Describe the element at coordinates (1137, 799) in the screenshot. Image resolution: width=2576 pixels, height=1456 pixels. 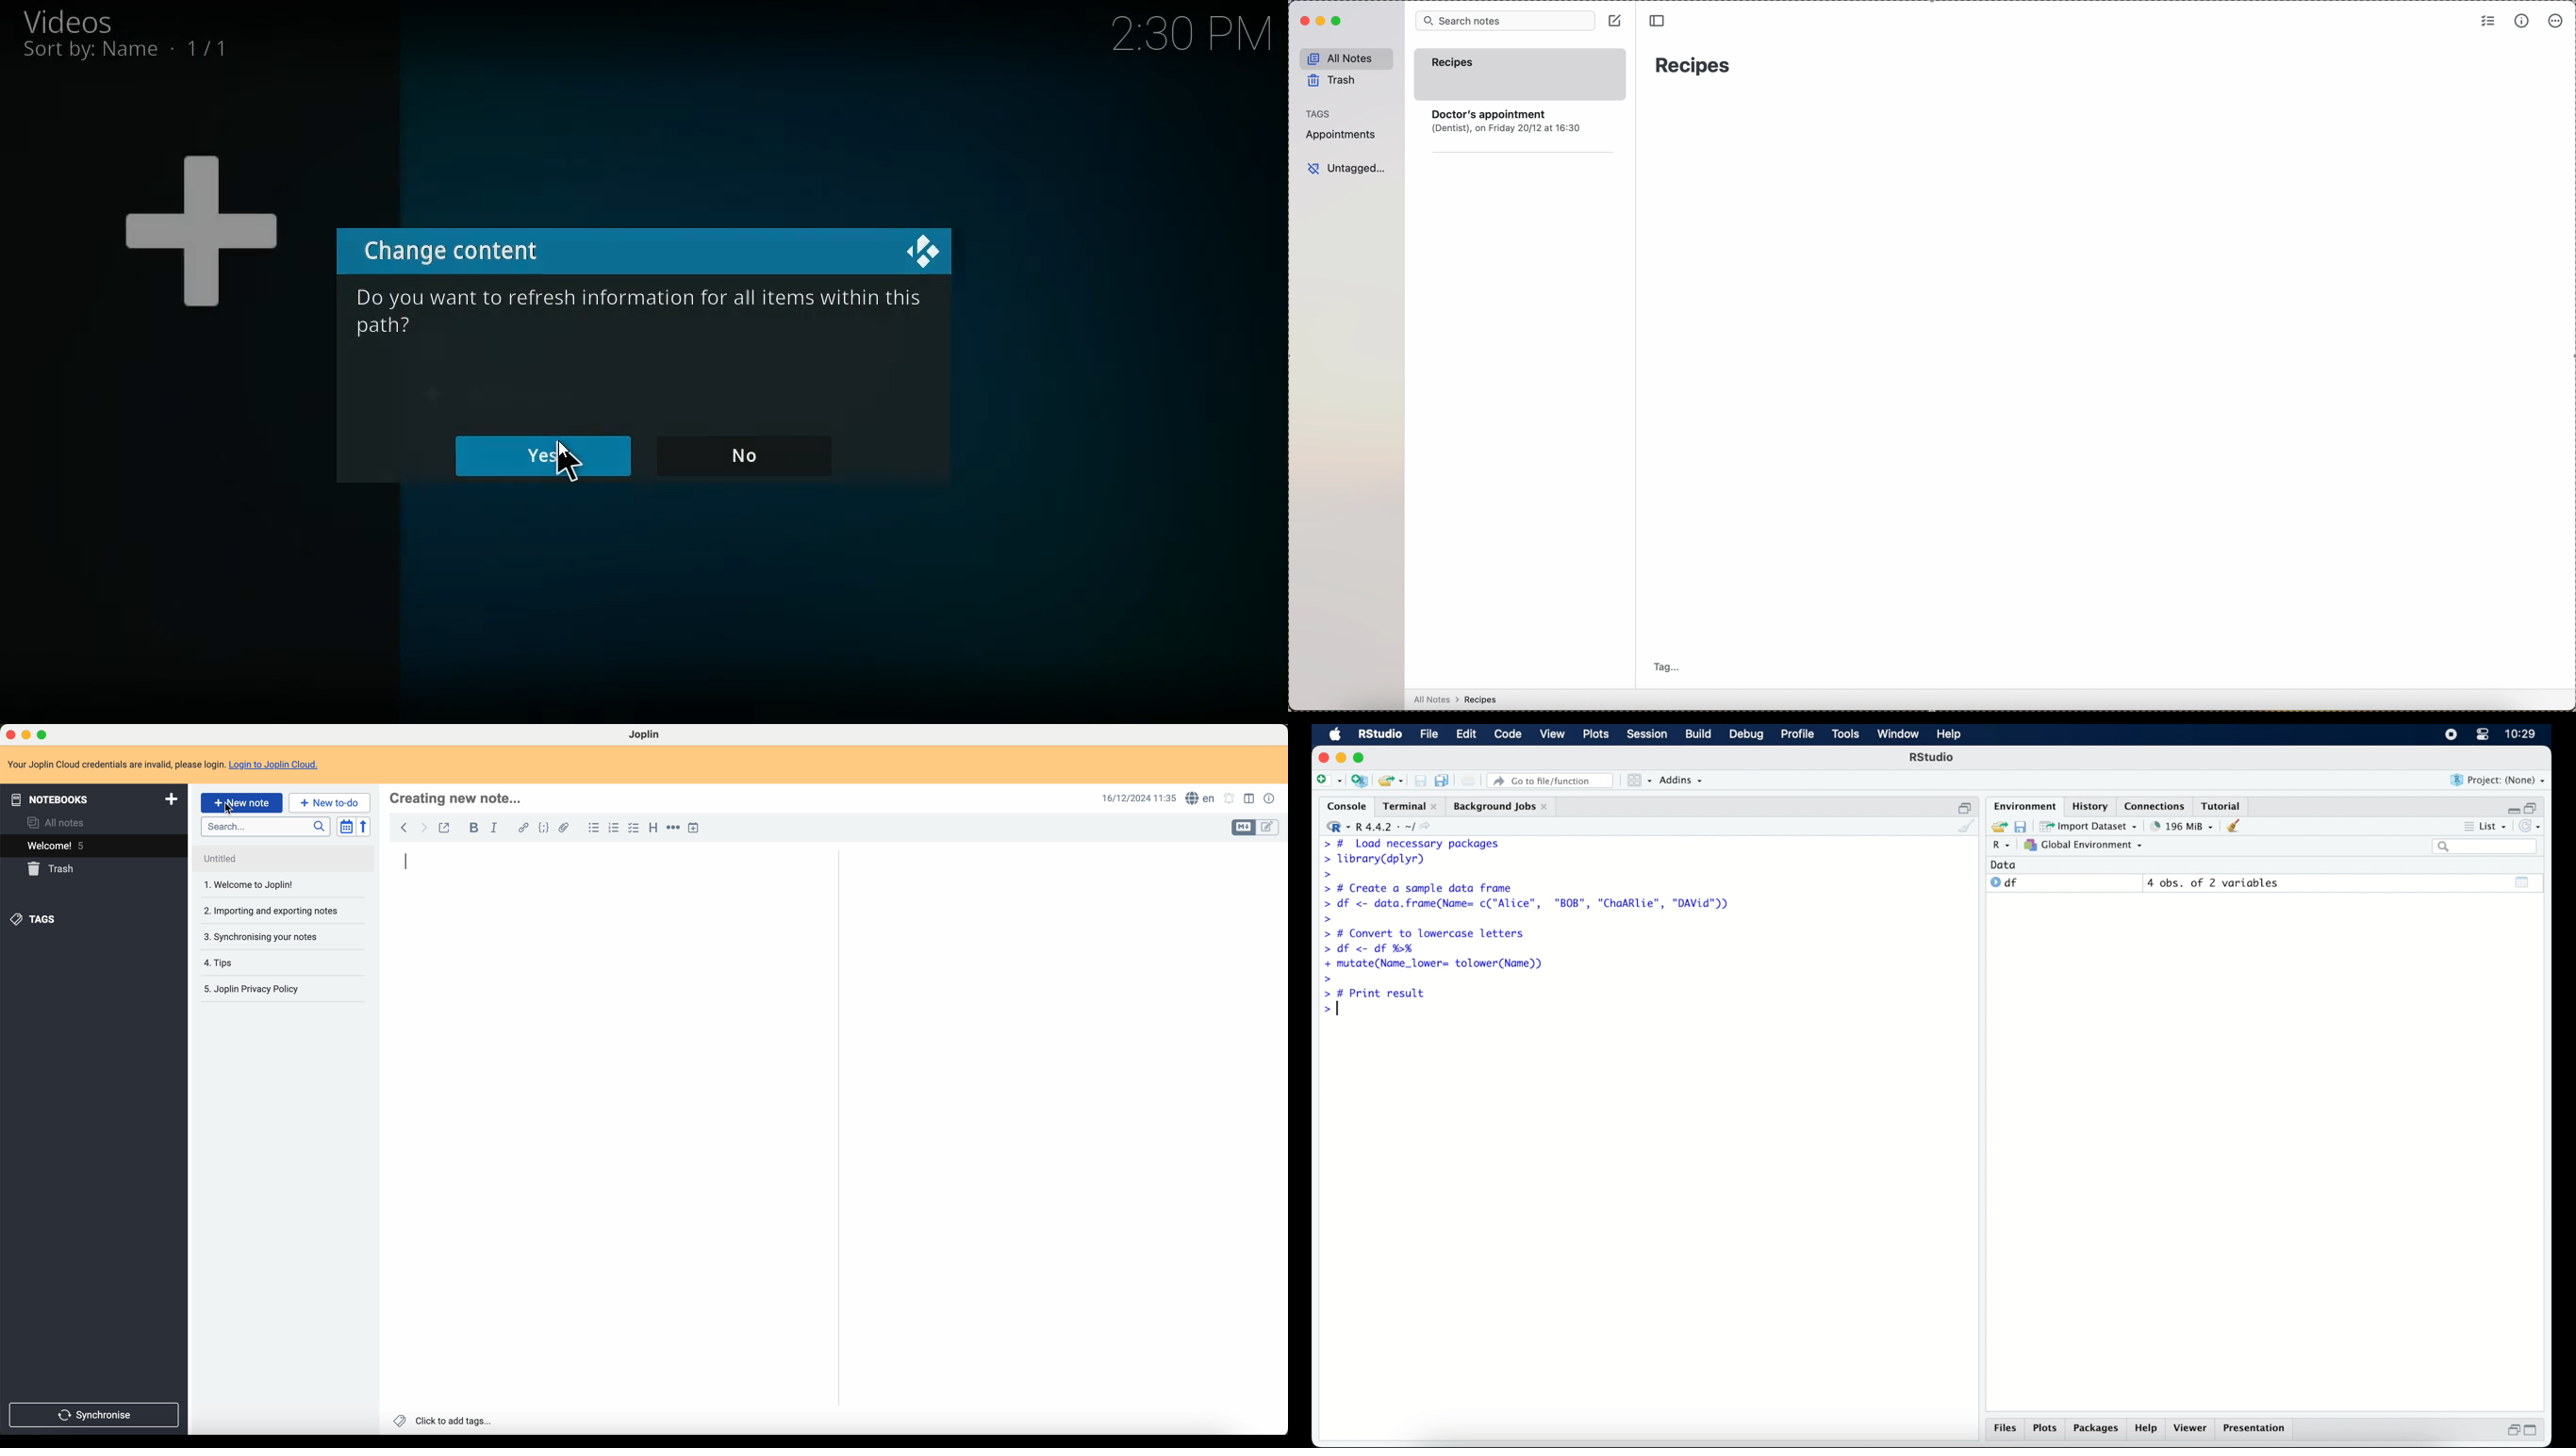
I see `16/12/2024 11:35` at that location.